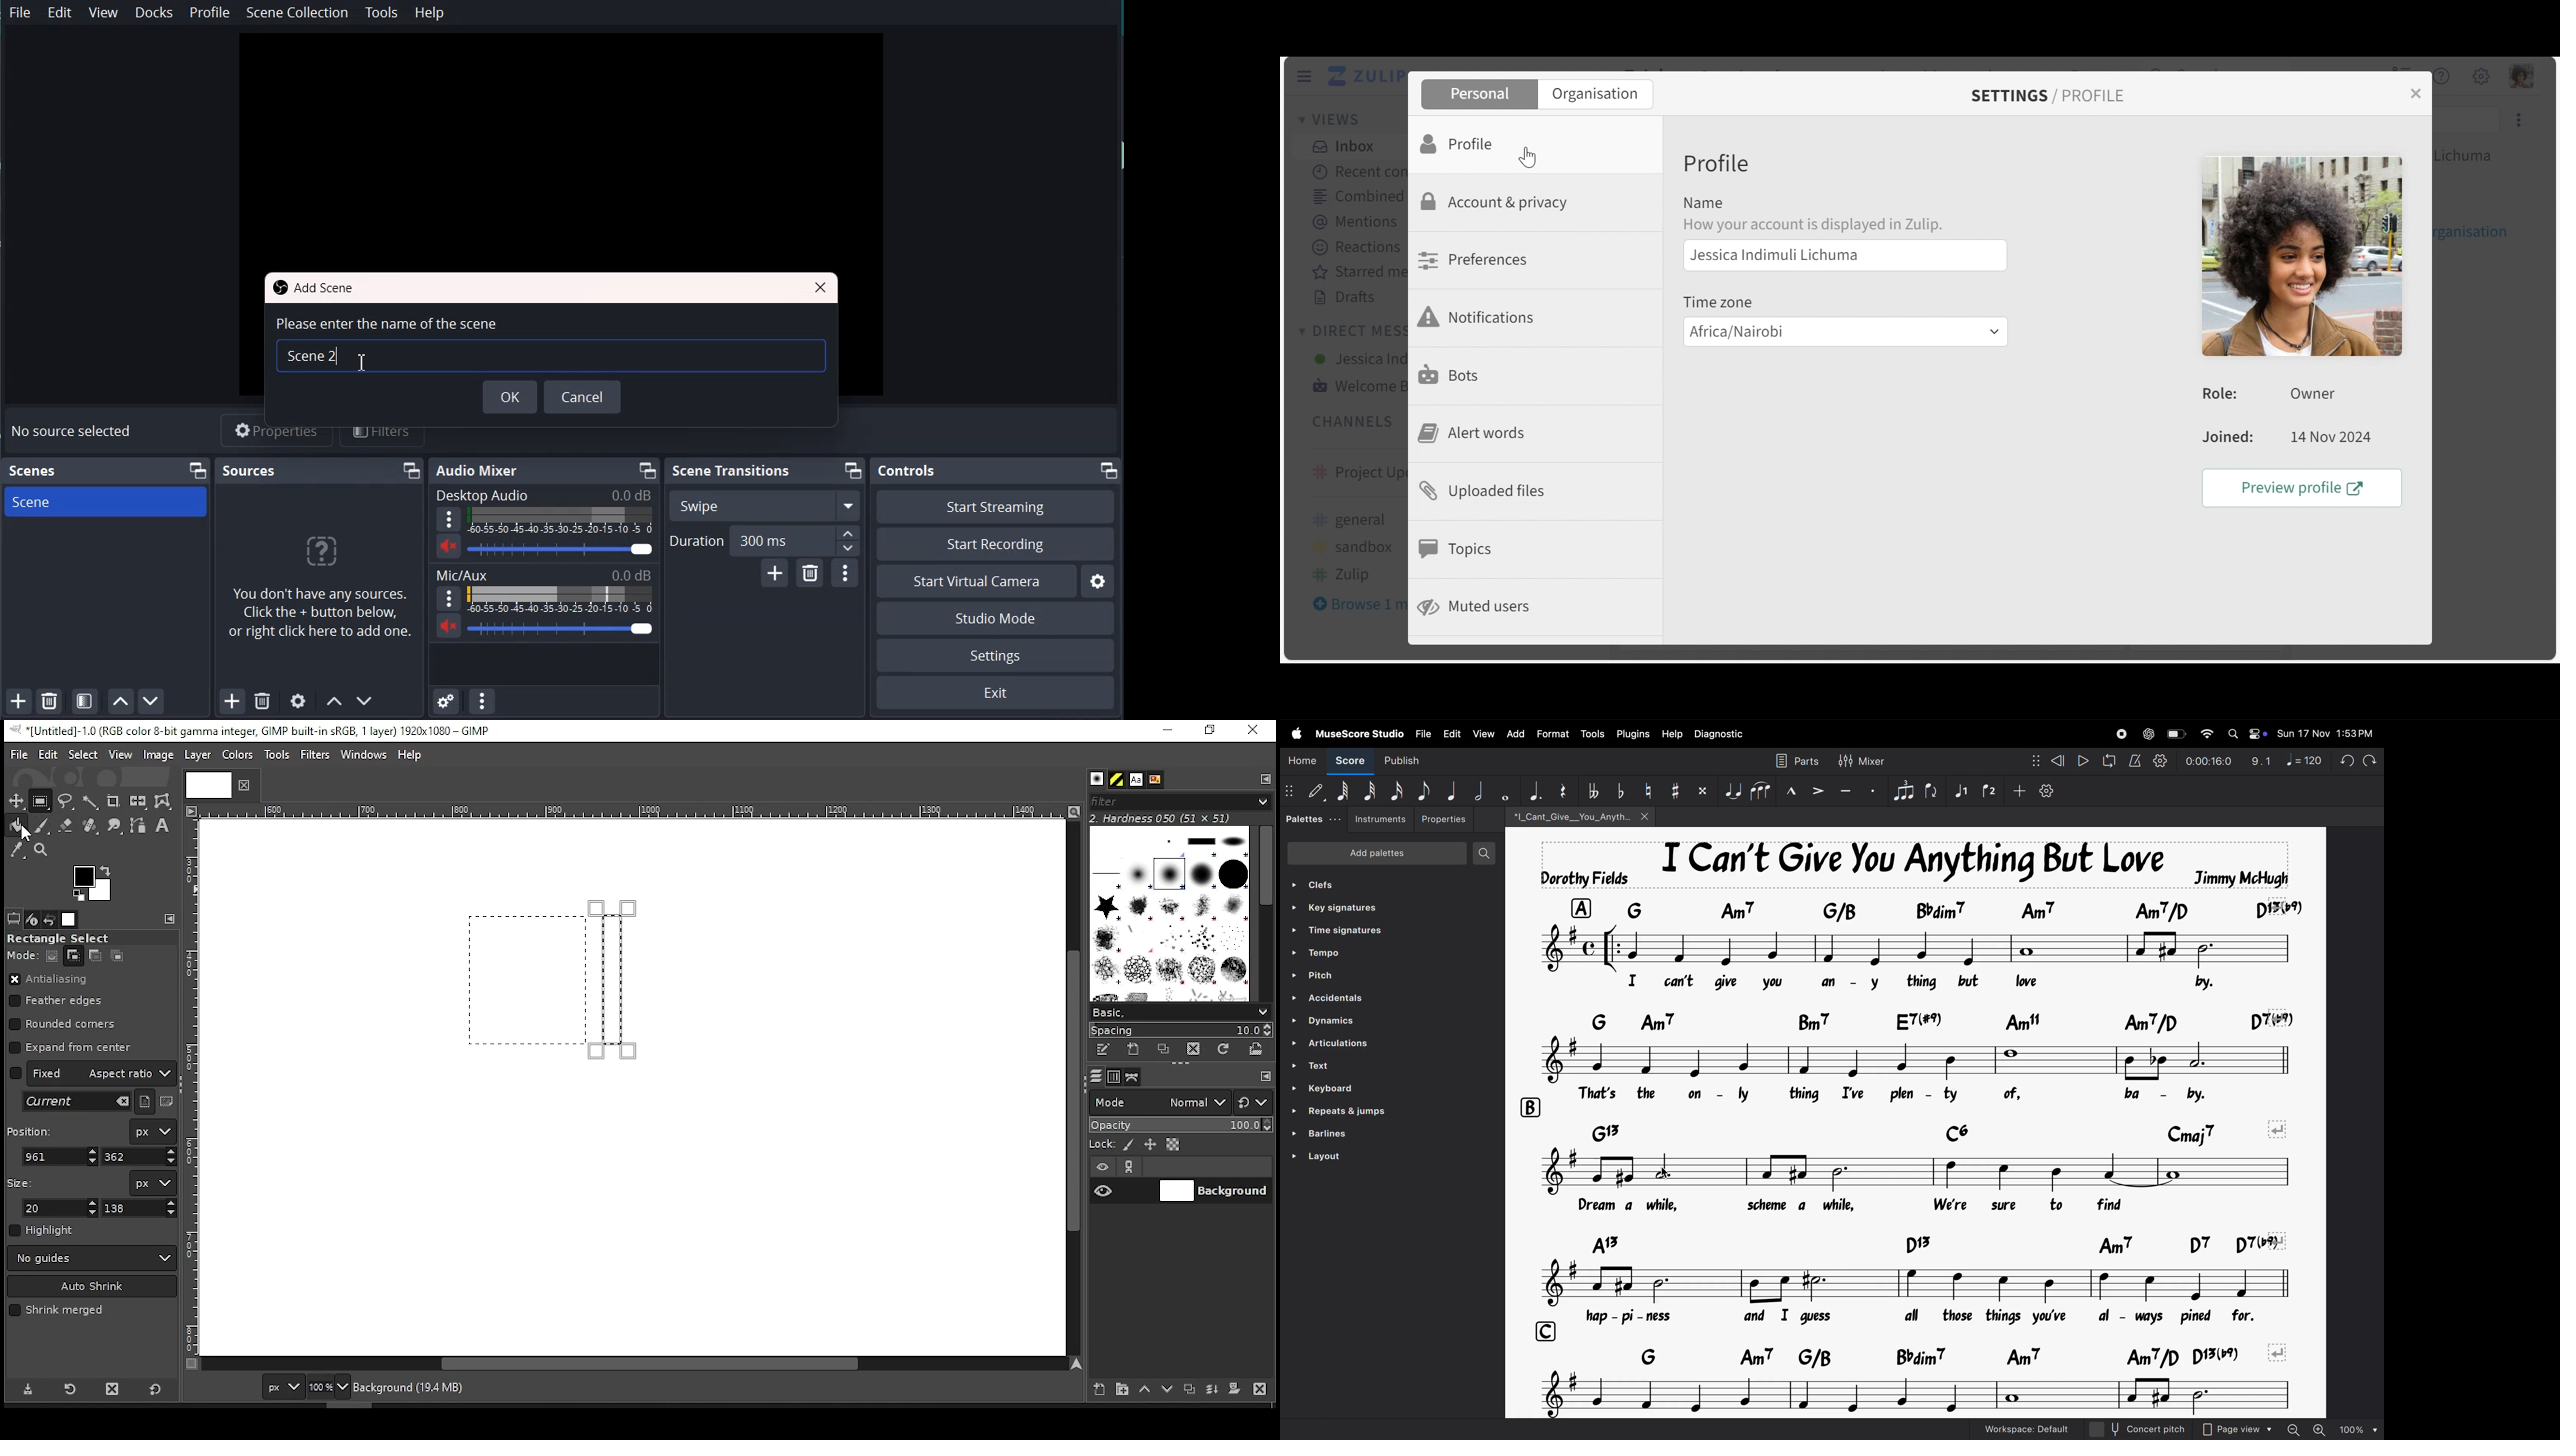 The width and height of the screenshot is (2576, 1456). Describe the element at coordinates (2344, 758) in the screenshot. I see `undo` at that location.